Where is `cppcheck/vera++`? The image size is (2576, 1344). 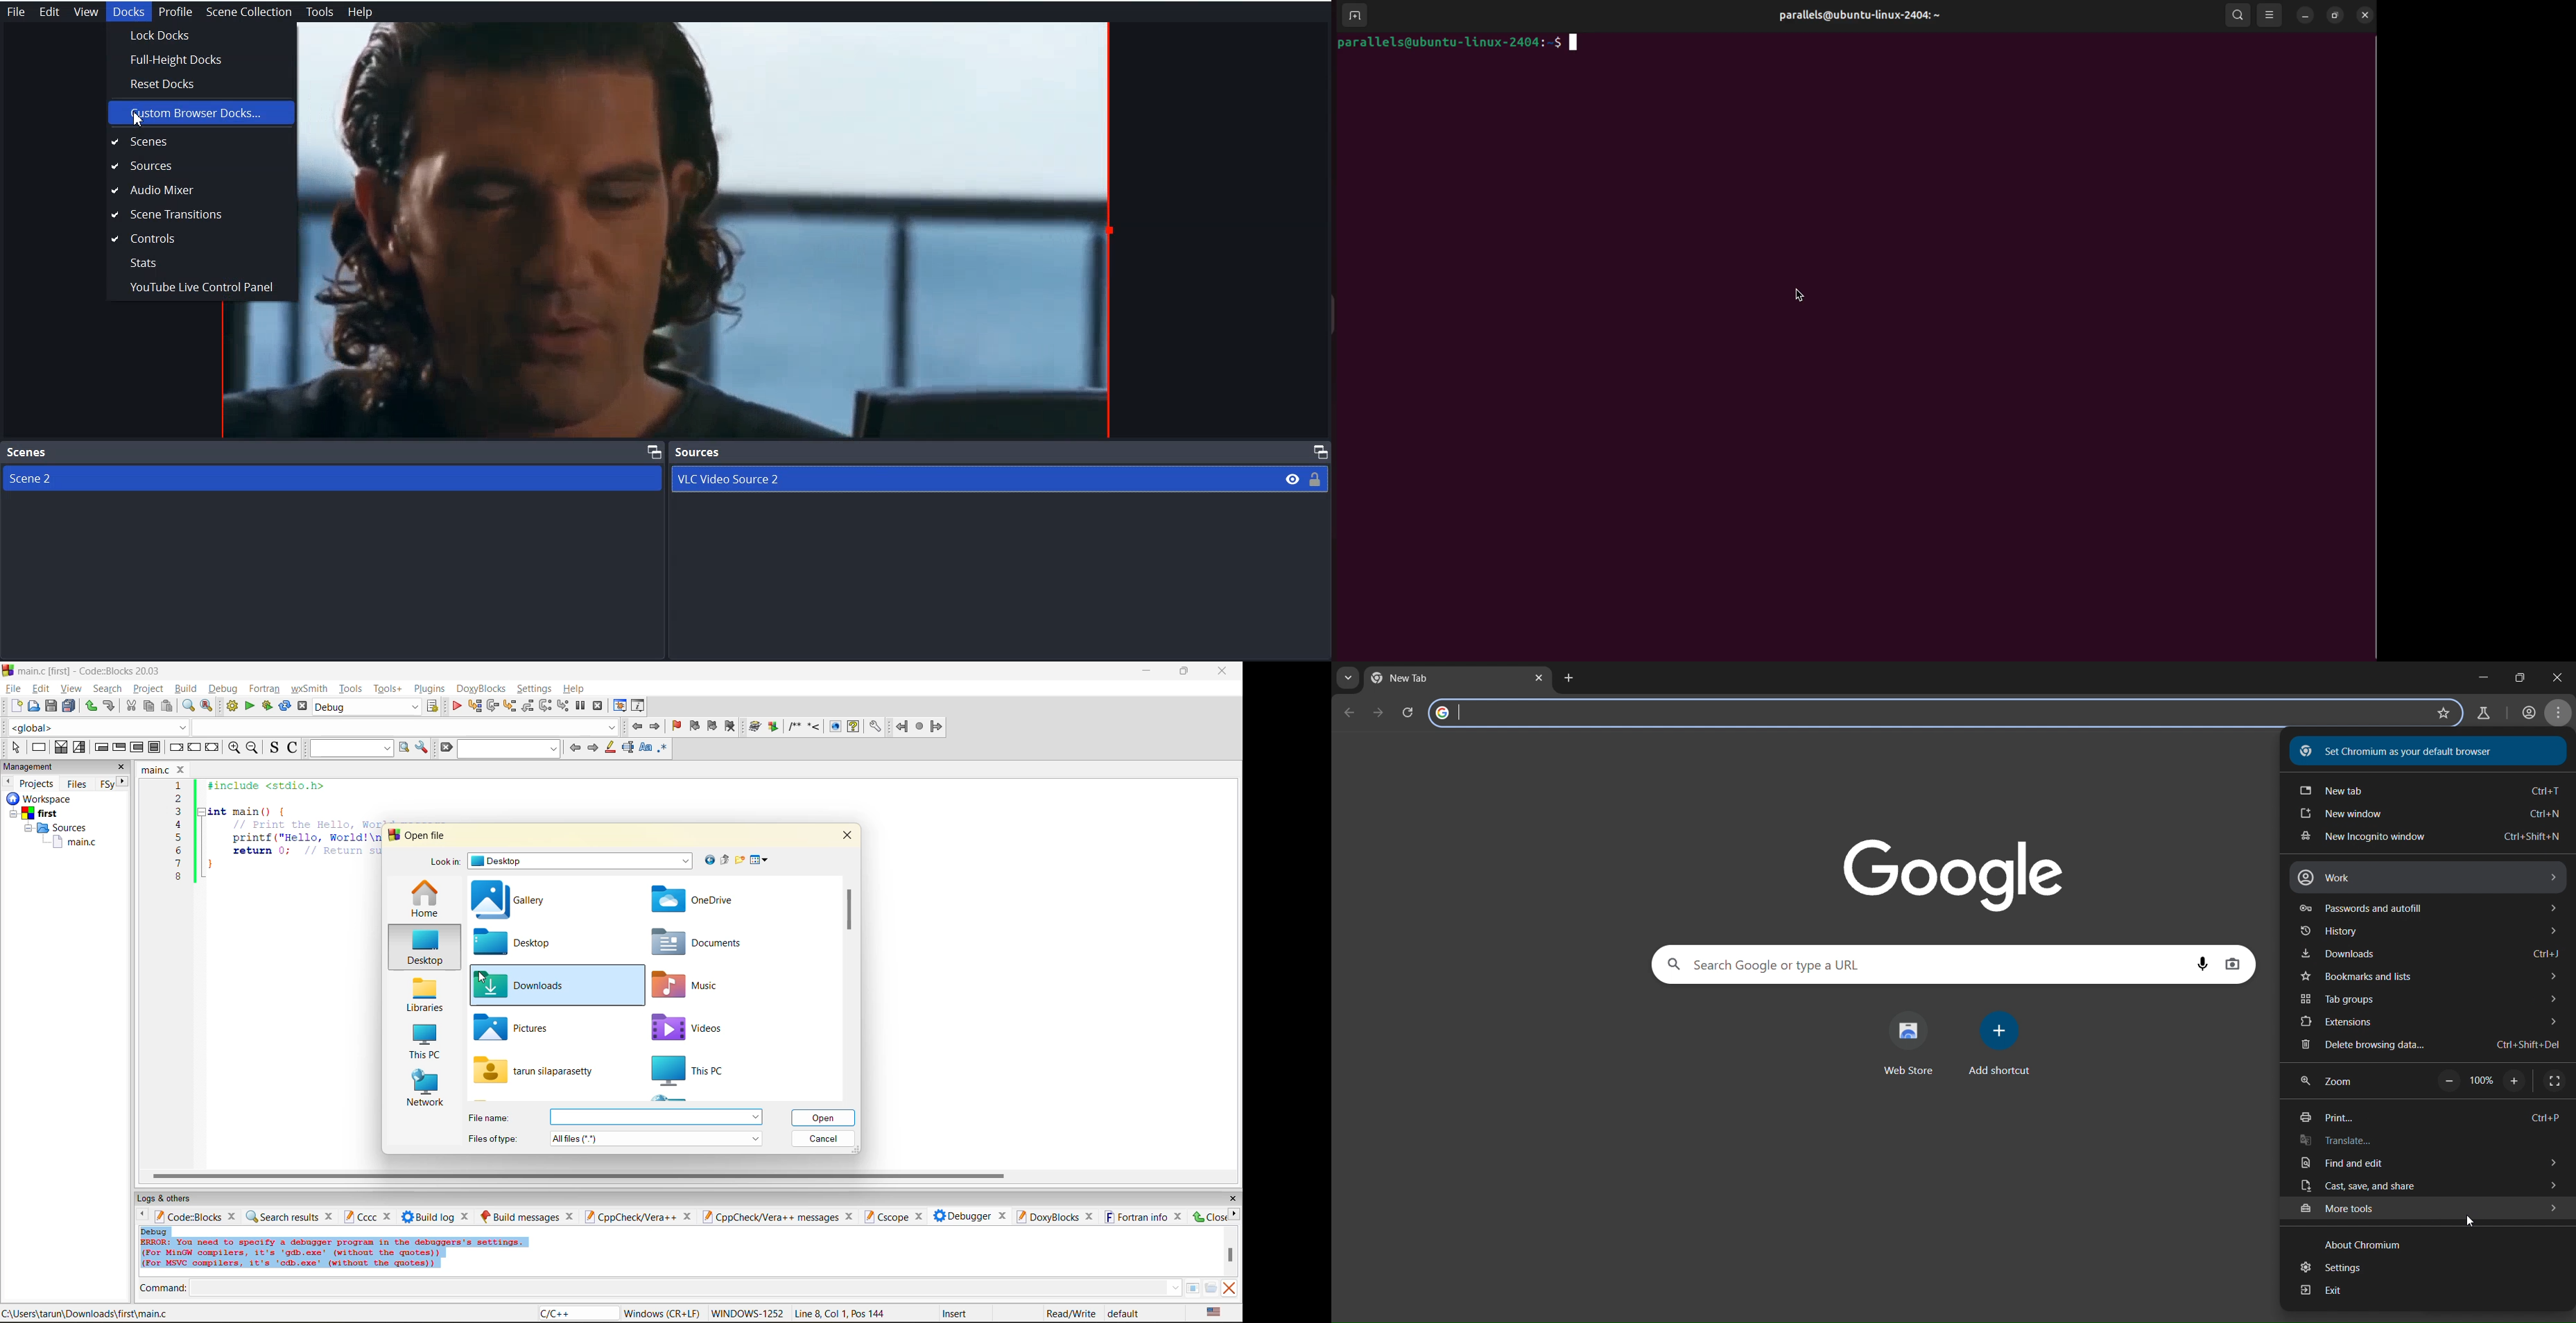
cppcheck/vera++ is located at coordinates (629, 1217).